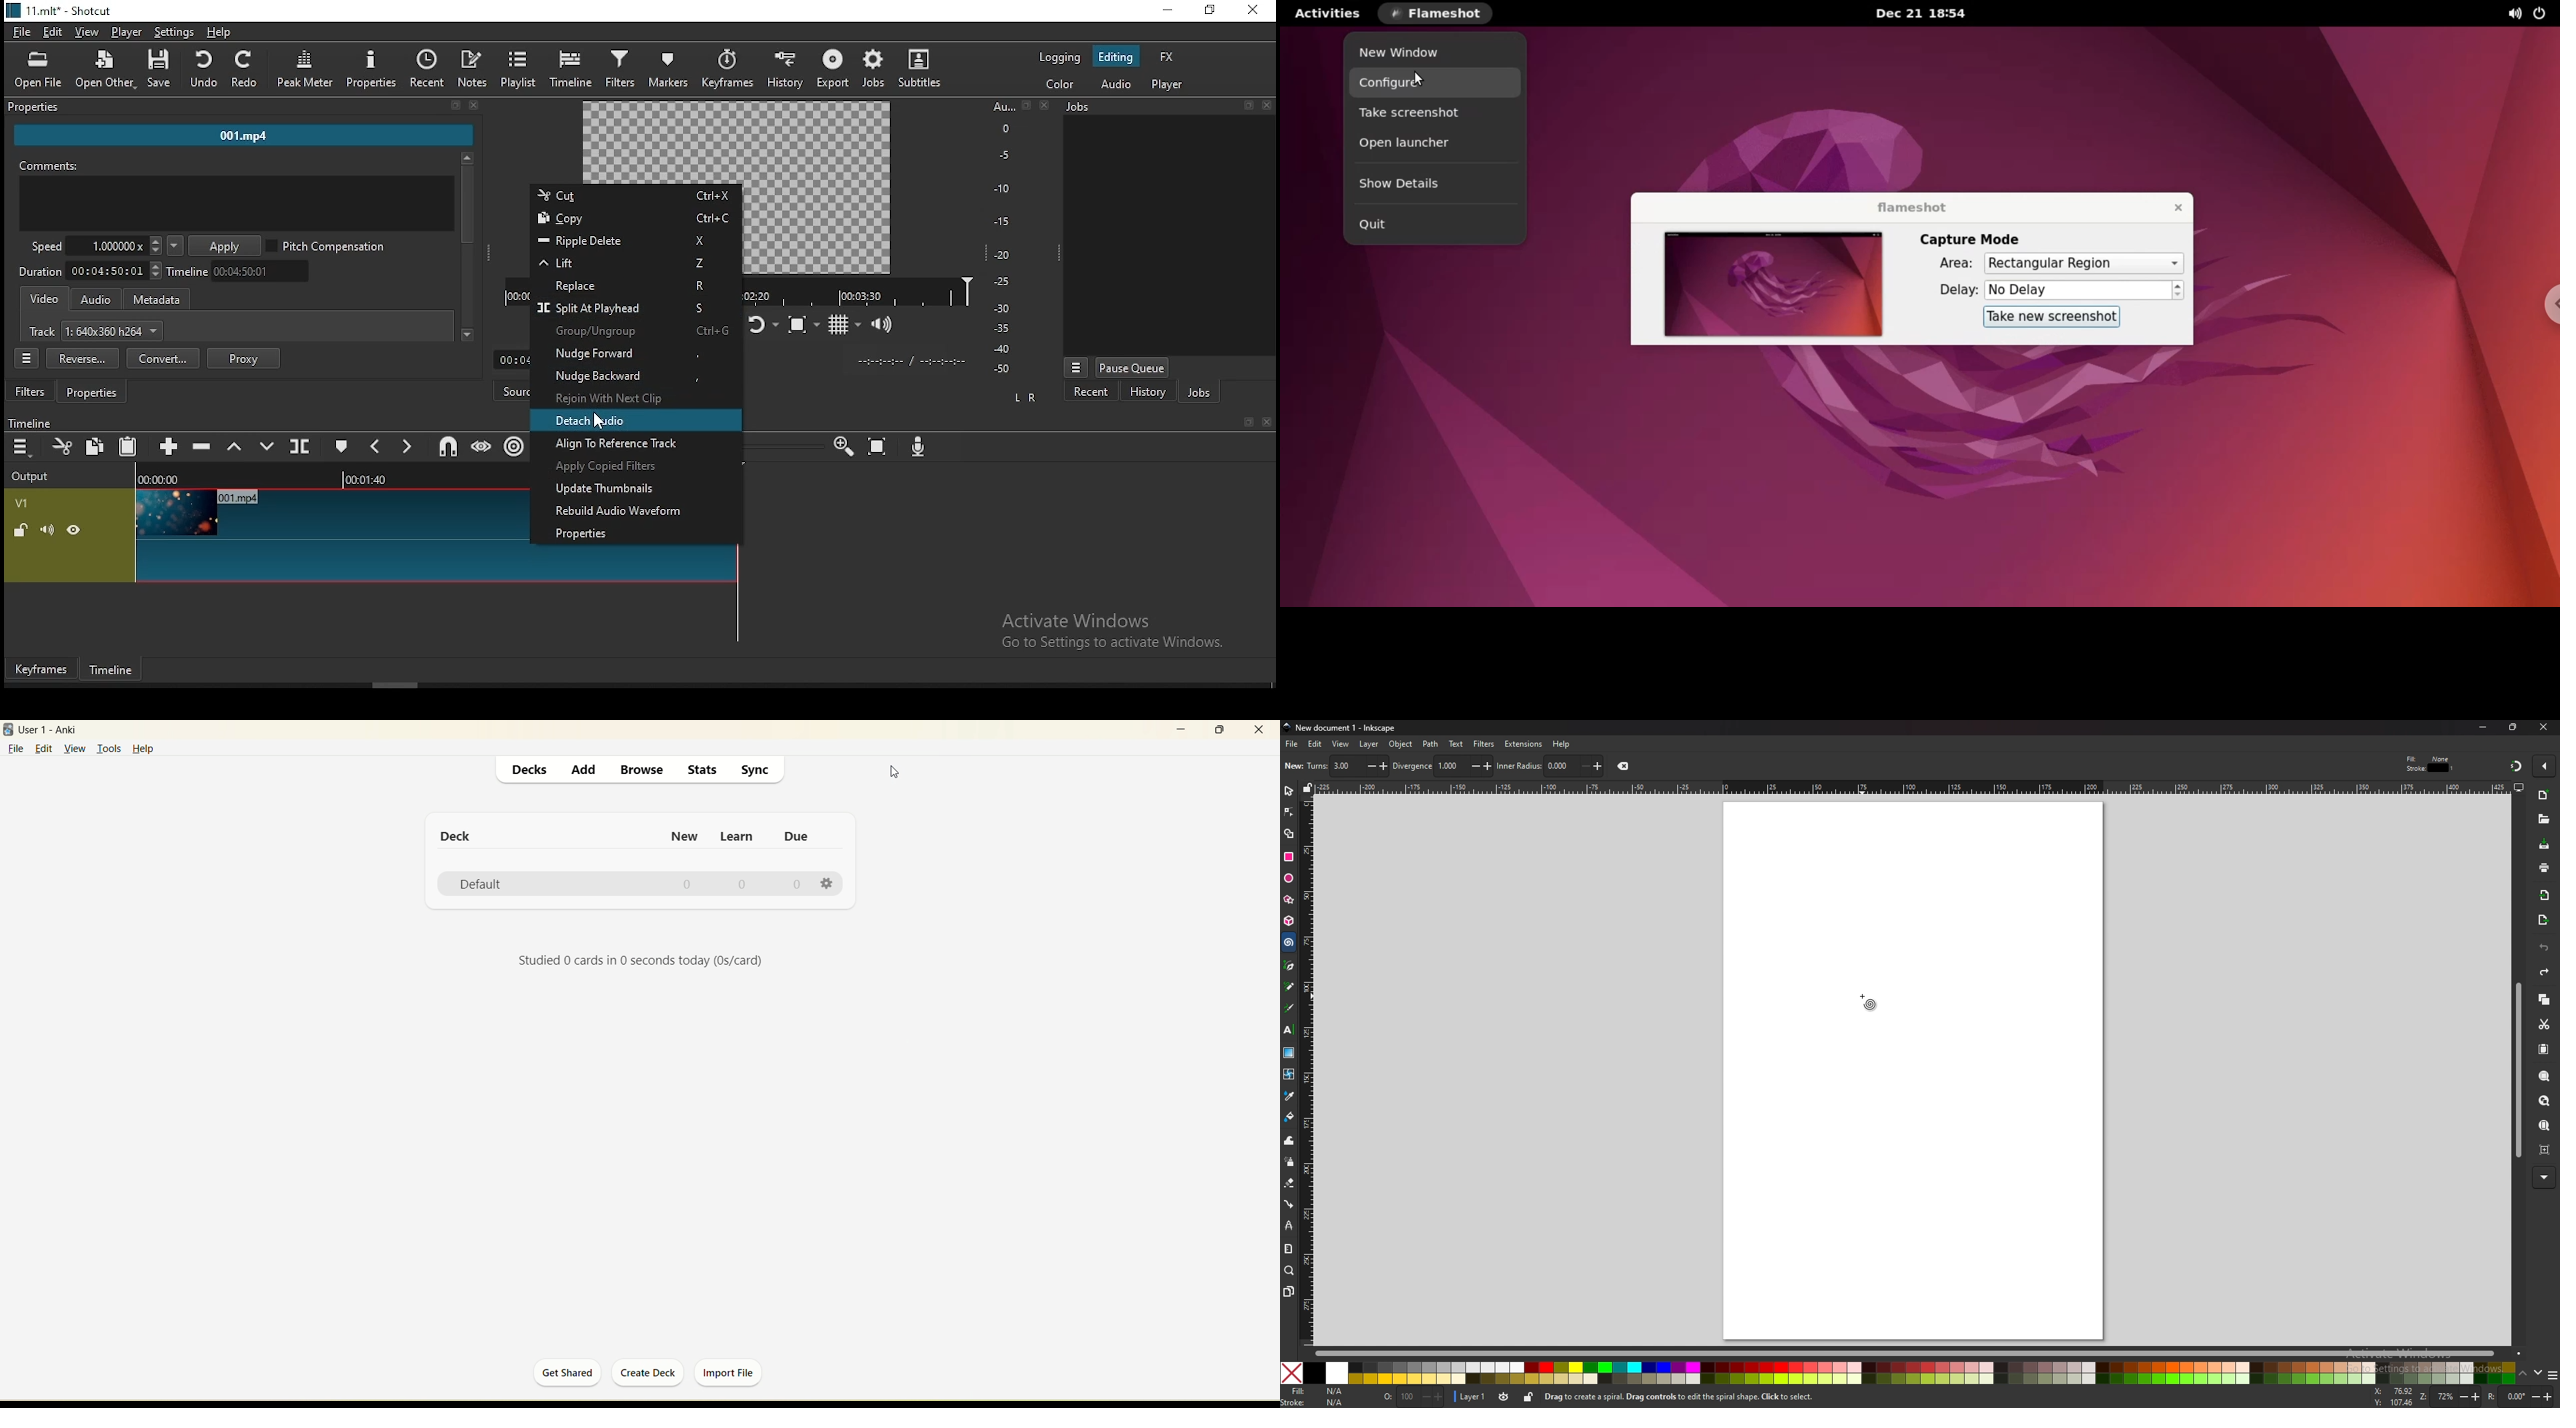 Image resolution: width=2576 pixels, height=1428 pixels. What do you see at coordinates (467, 247) in the screenshot?
I see `scrollbar` at bounding box center [467, 247].